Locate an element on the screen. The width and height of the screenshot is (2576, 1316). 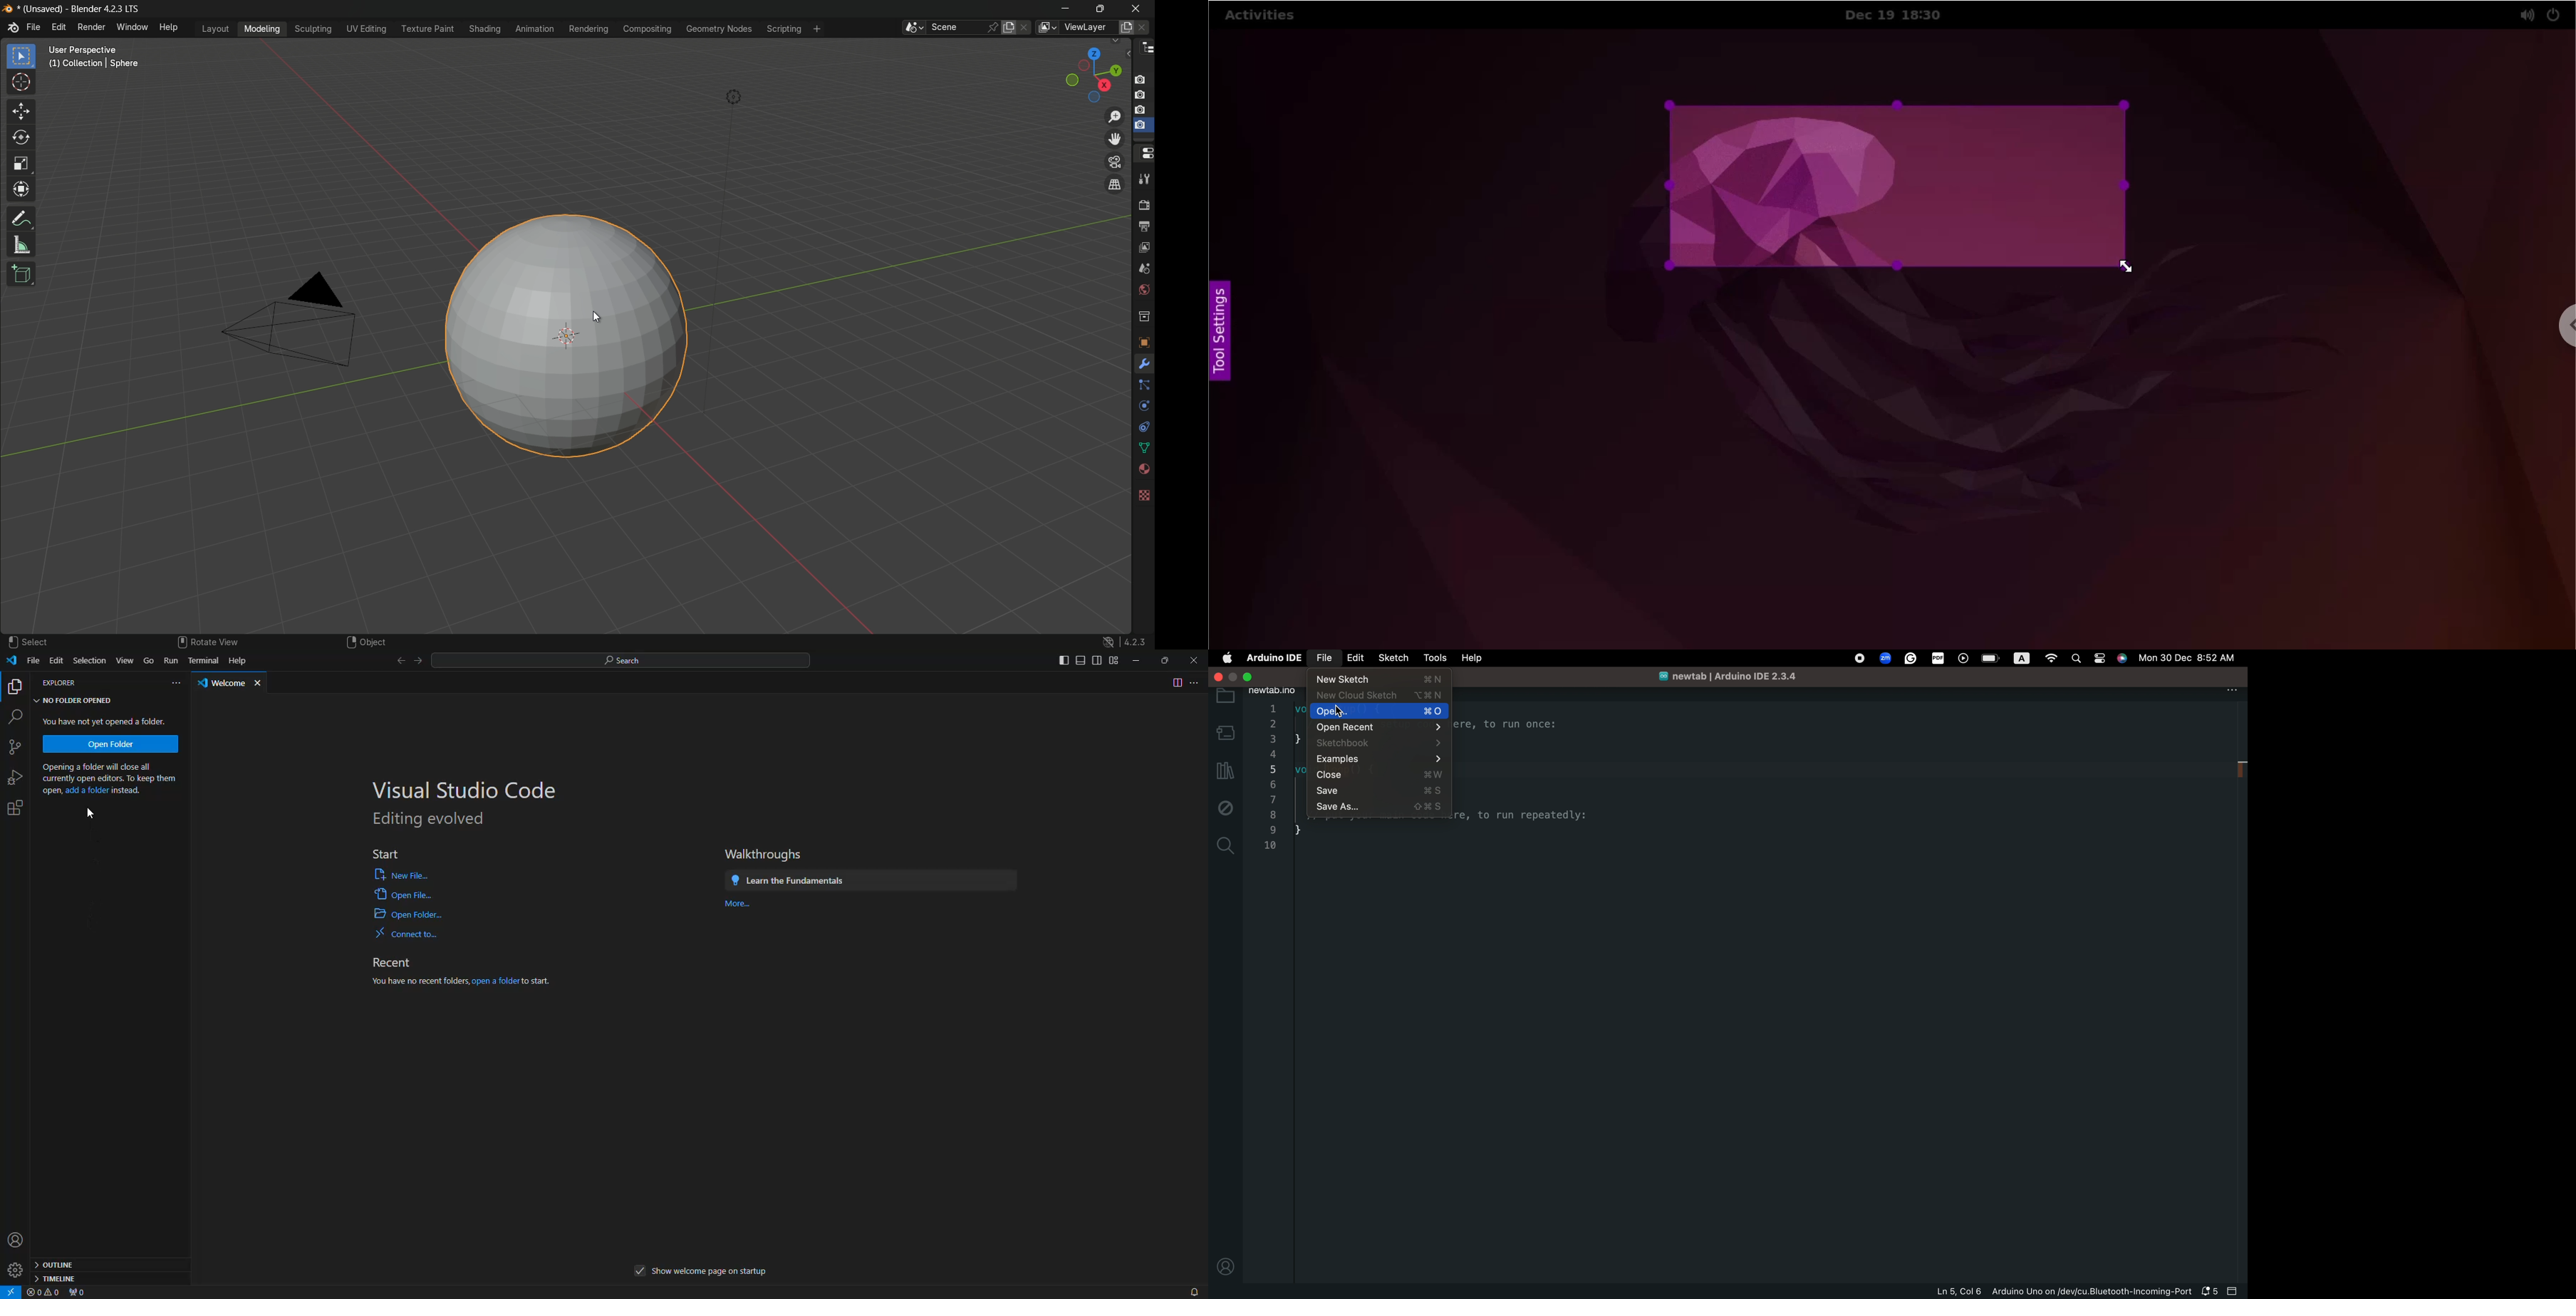
file information is located at coordinates (2061, 1291).